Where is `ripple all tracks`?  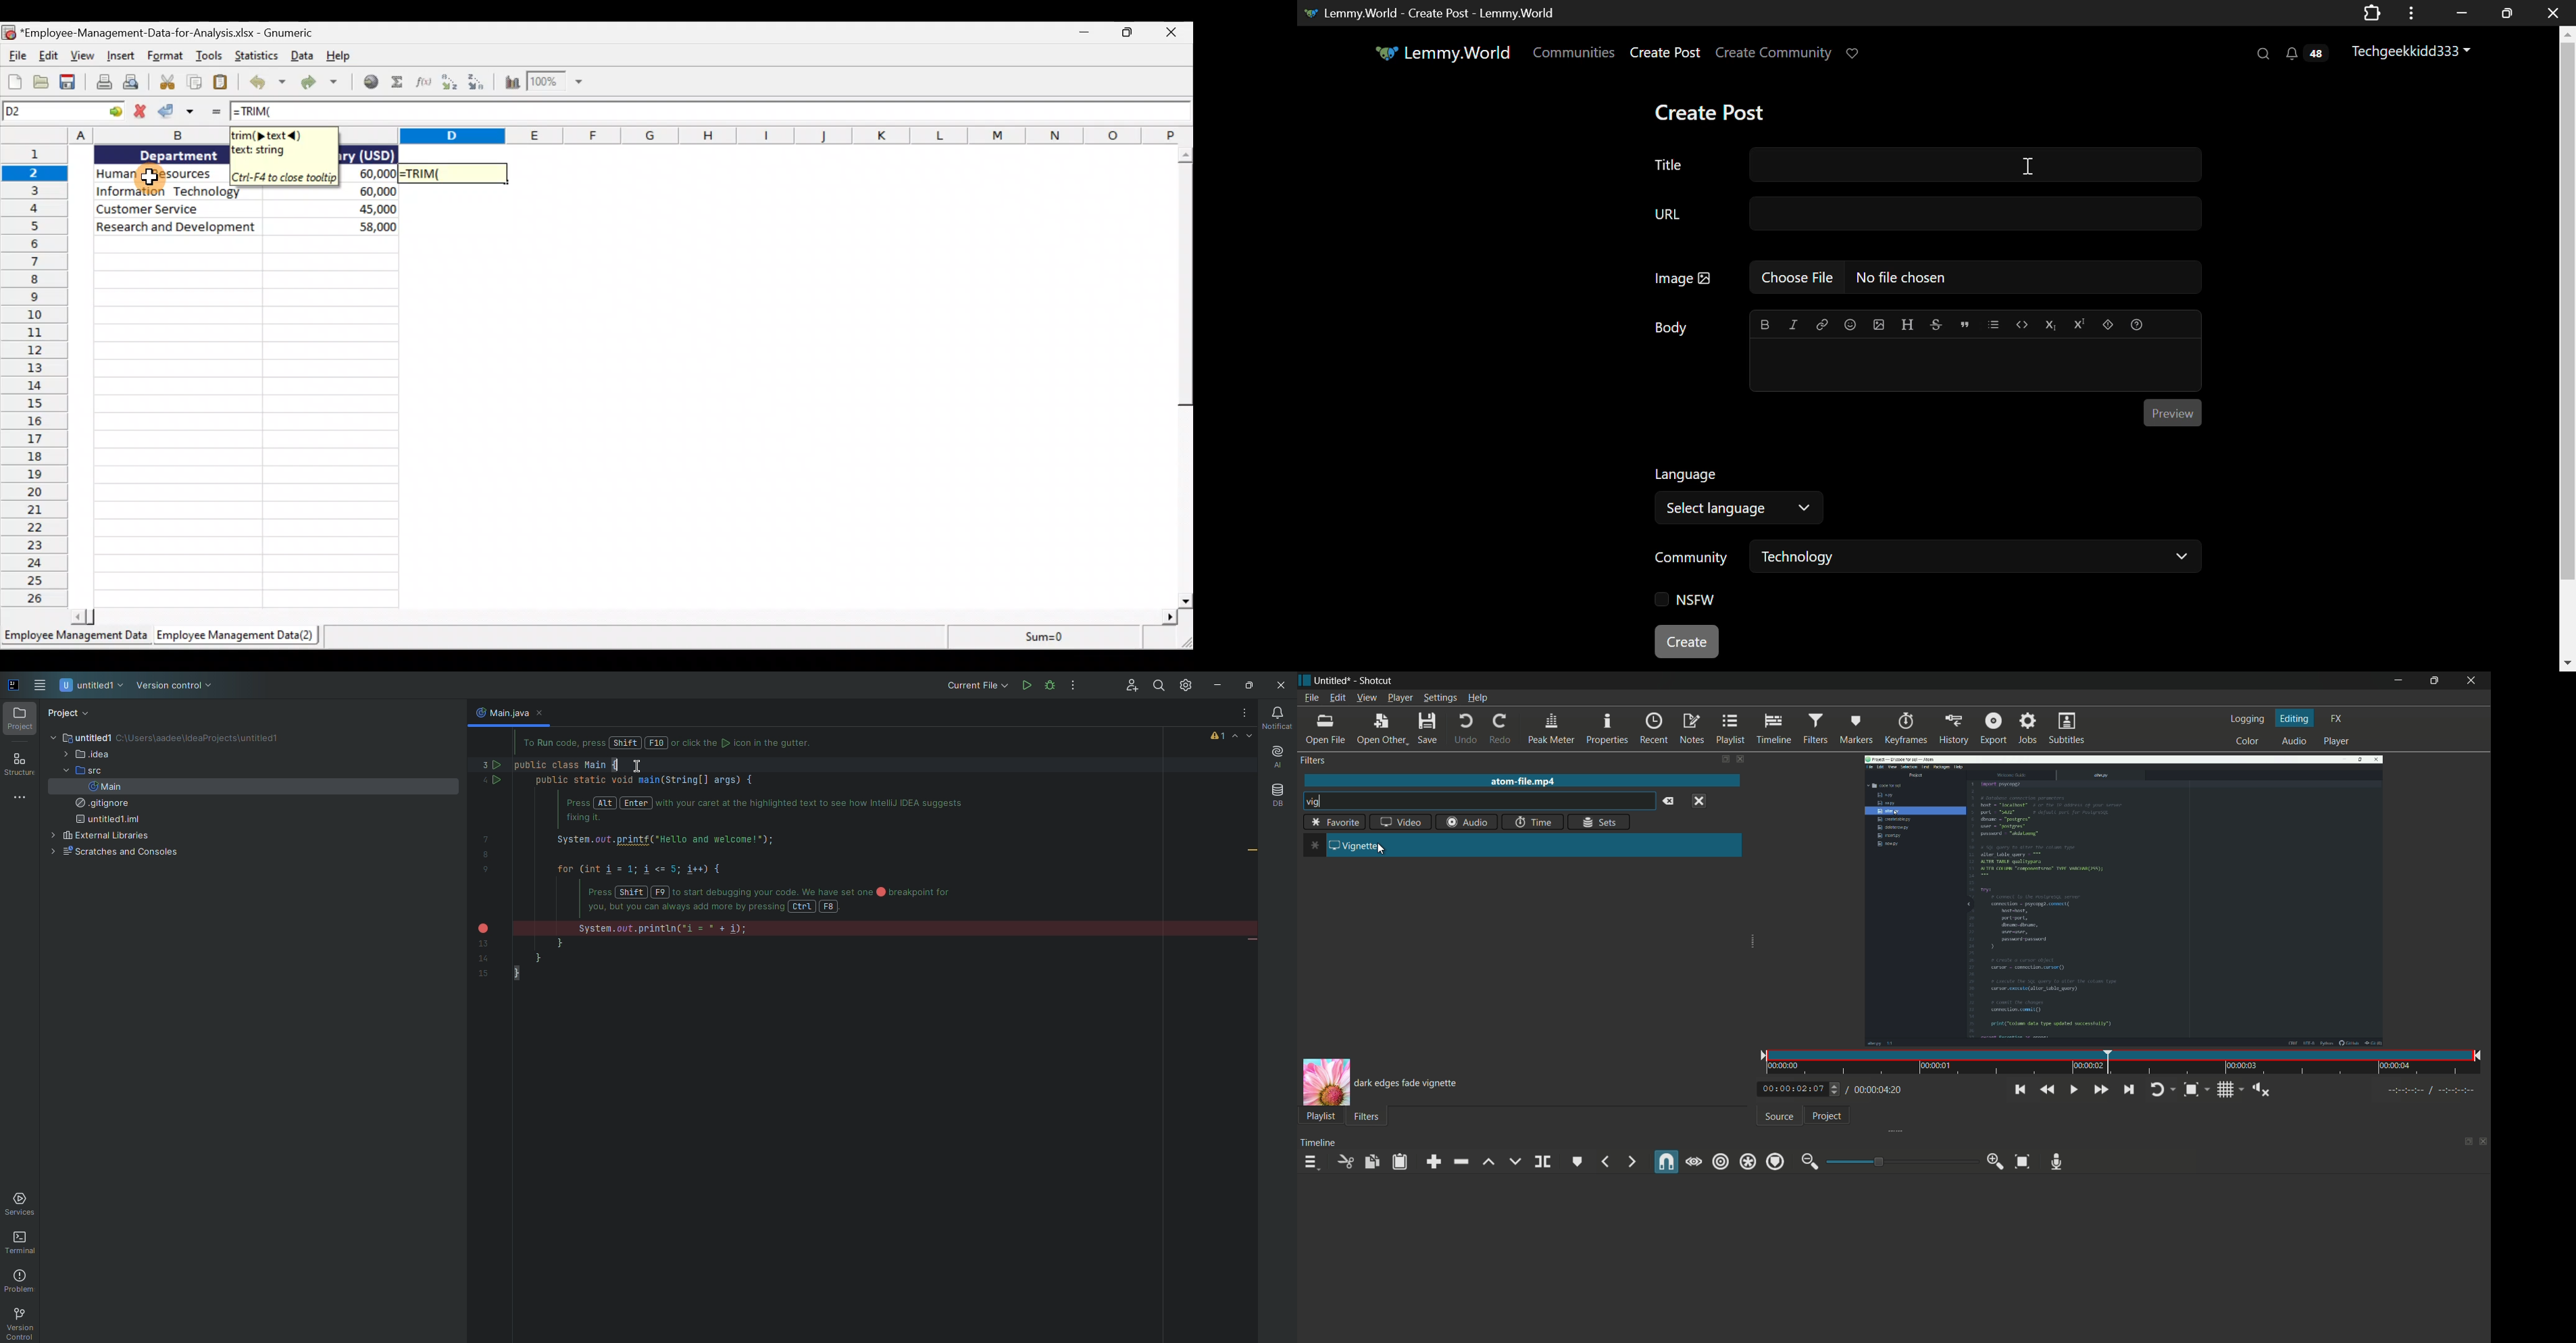 ripple all tracks is located at coordinates (1747, 1163).